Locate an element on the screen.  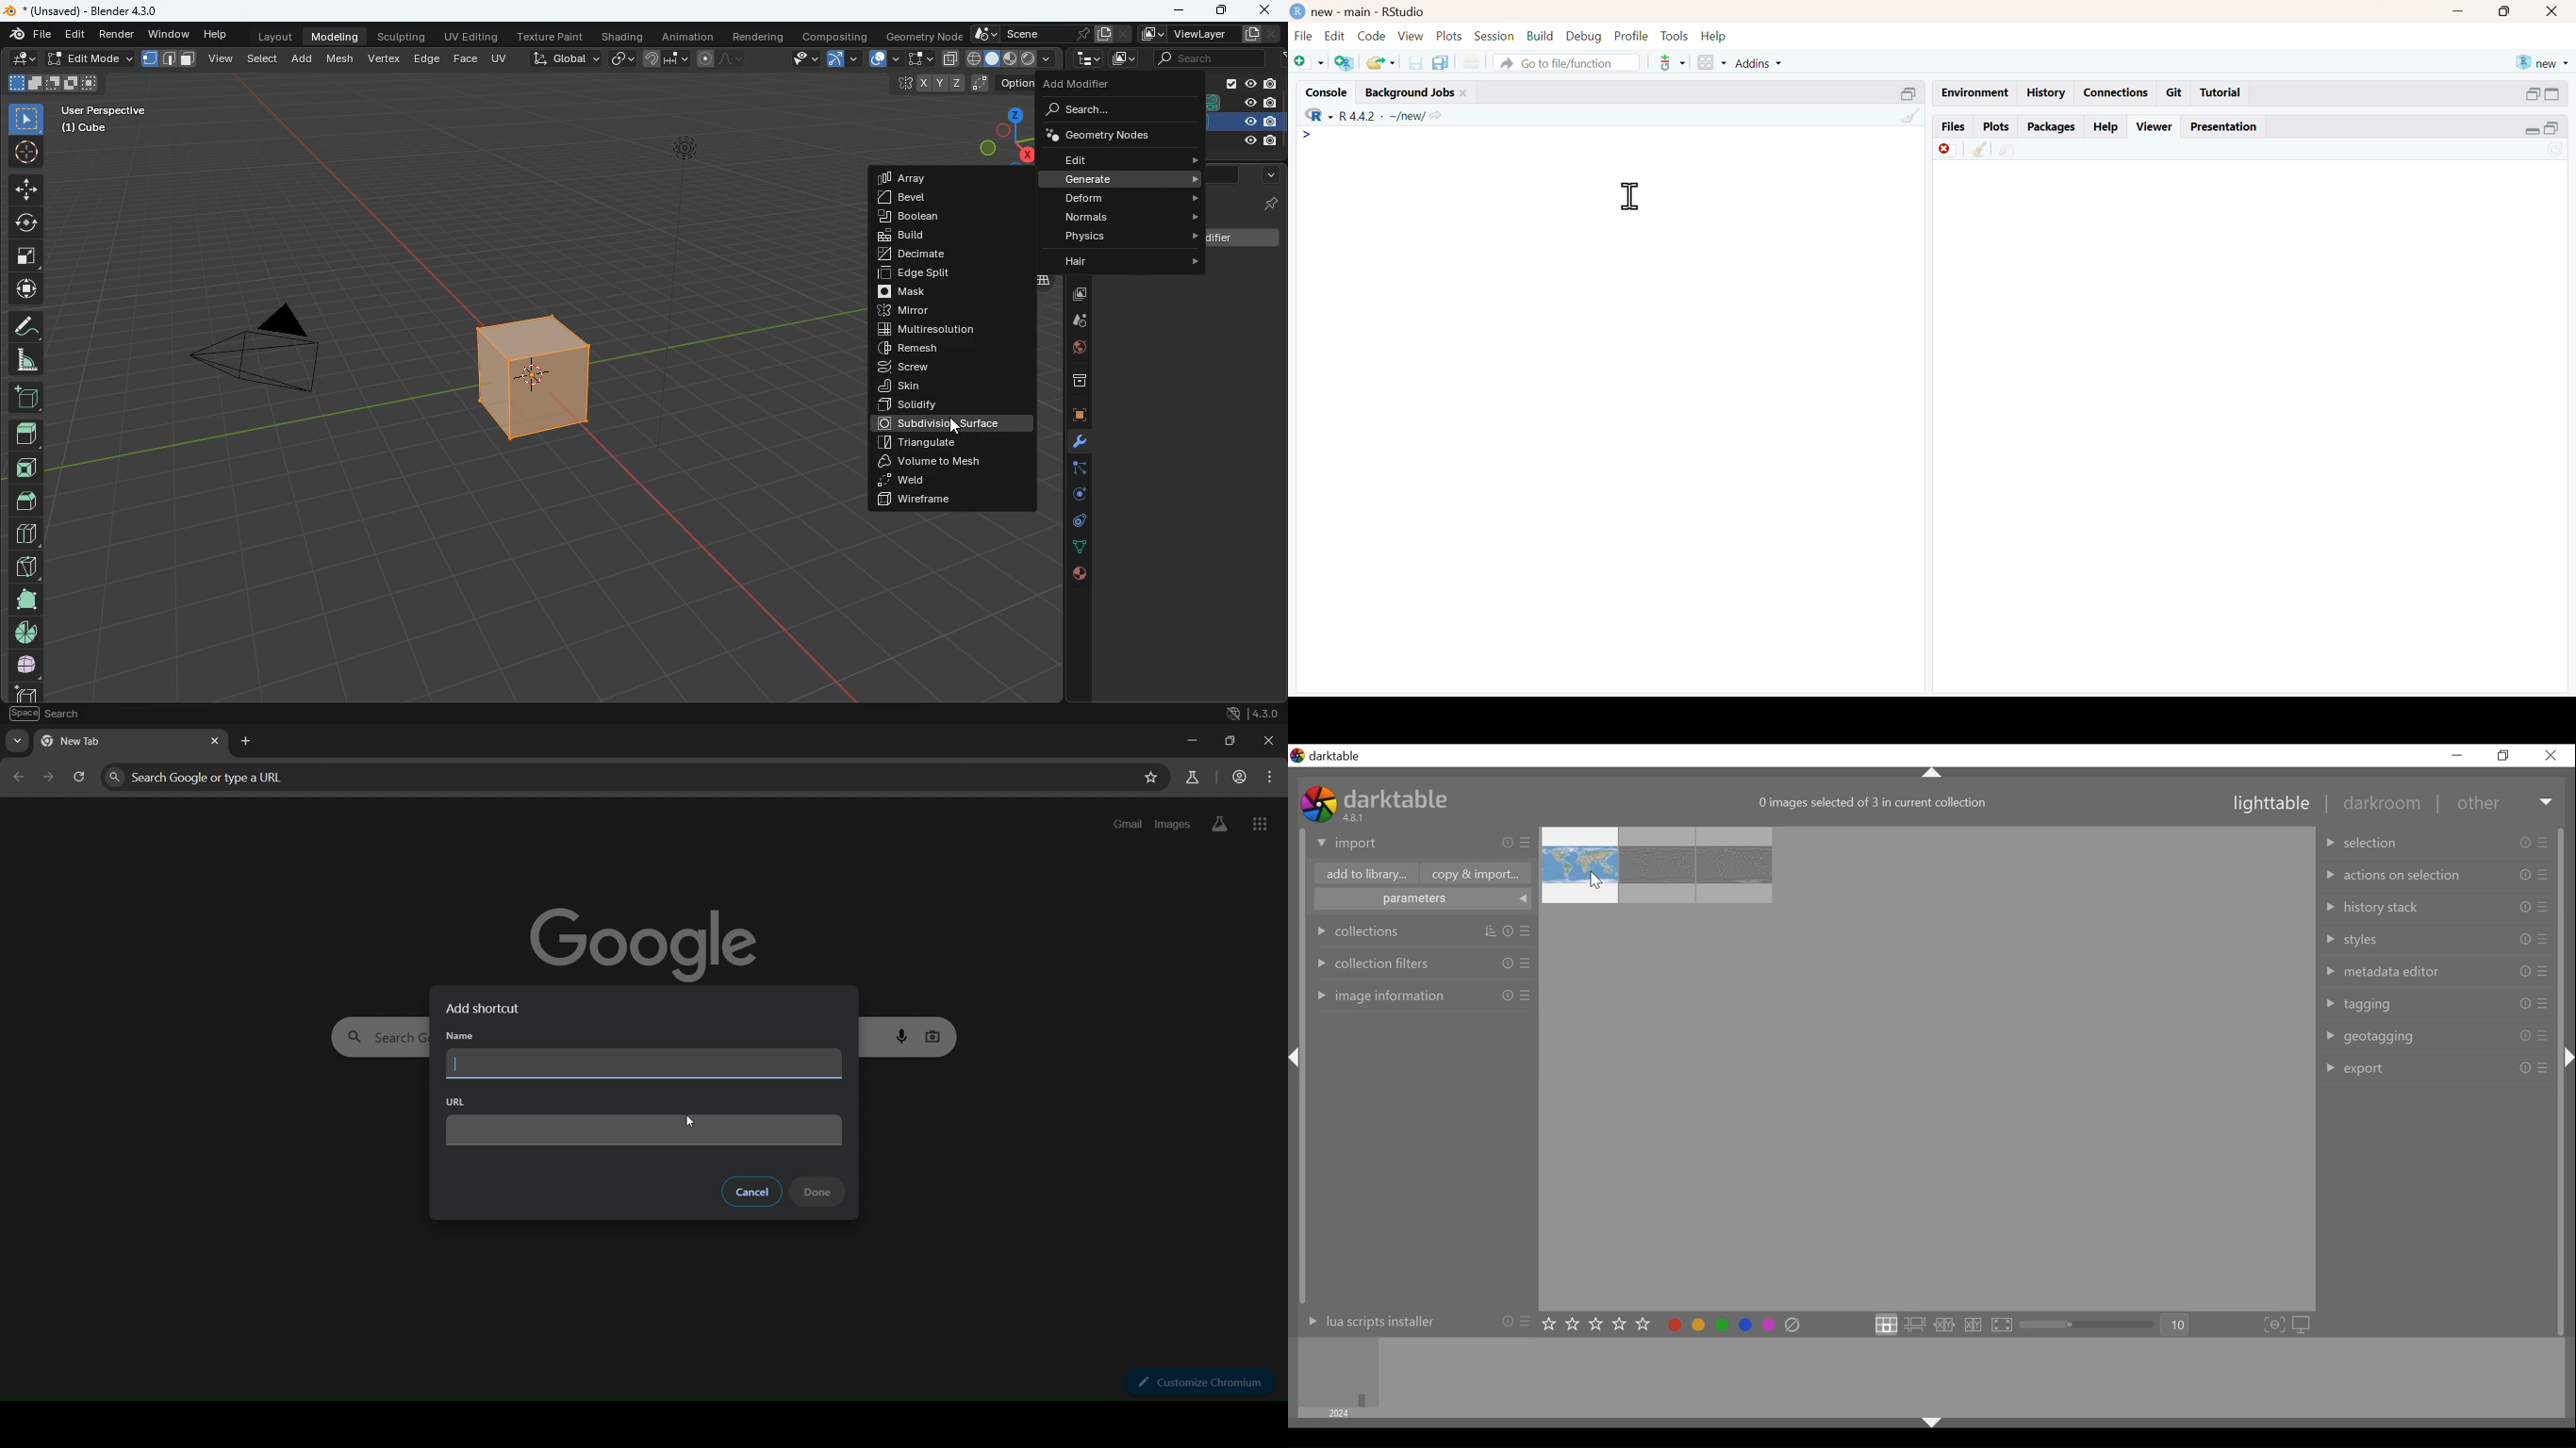
restore down is located at coordinates (1226, 742).